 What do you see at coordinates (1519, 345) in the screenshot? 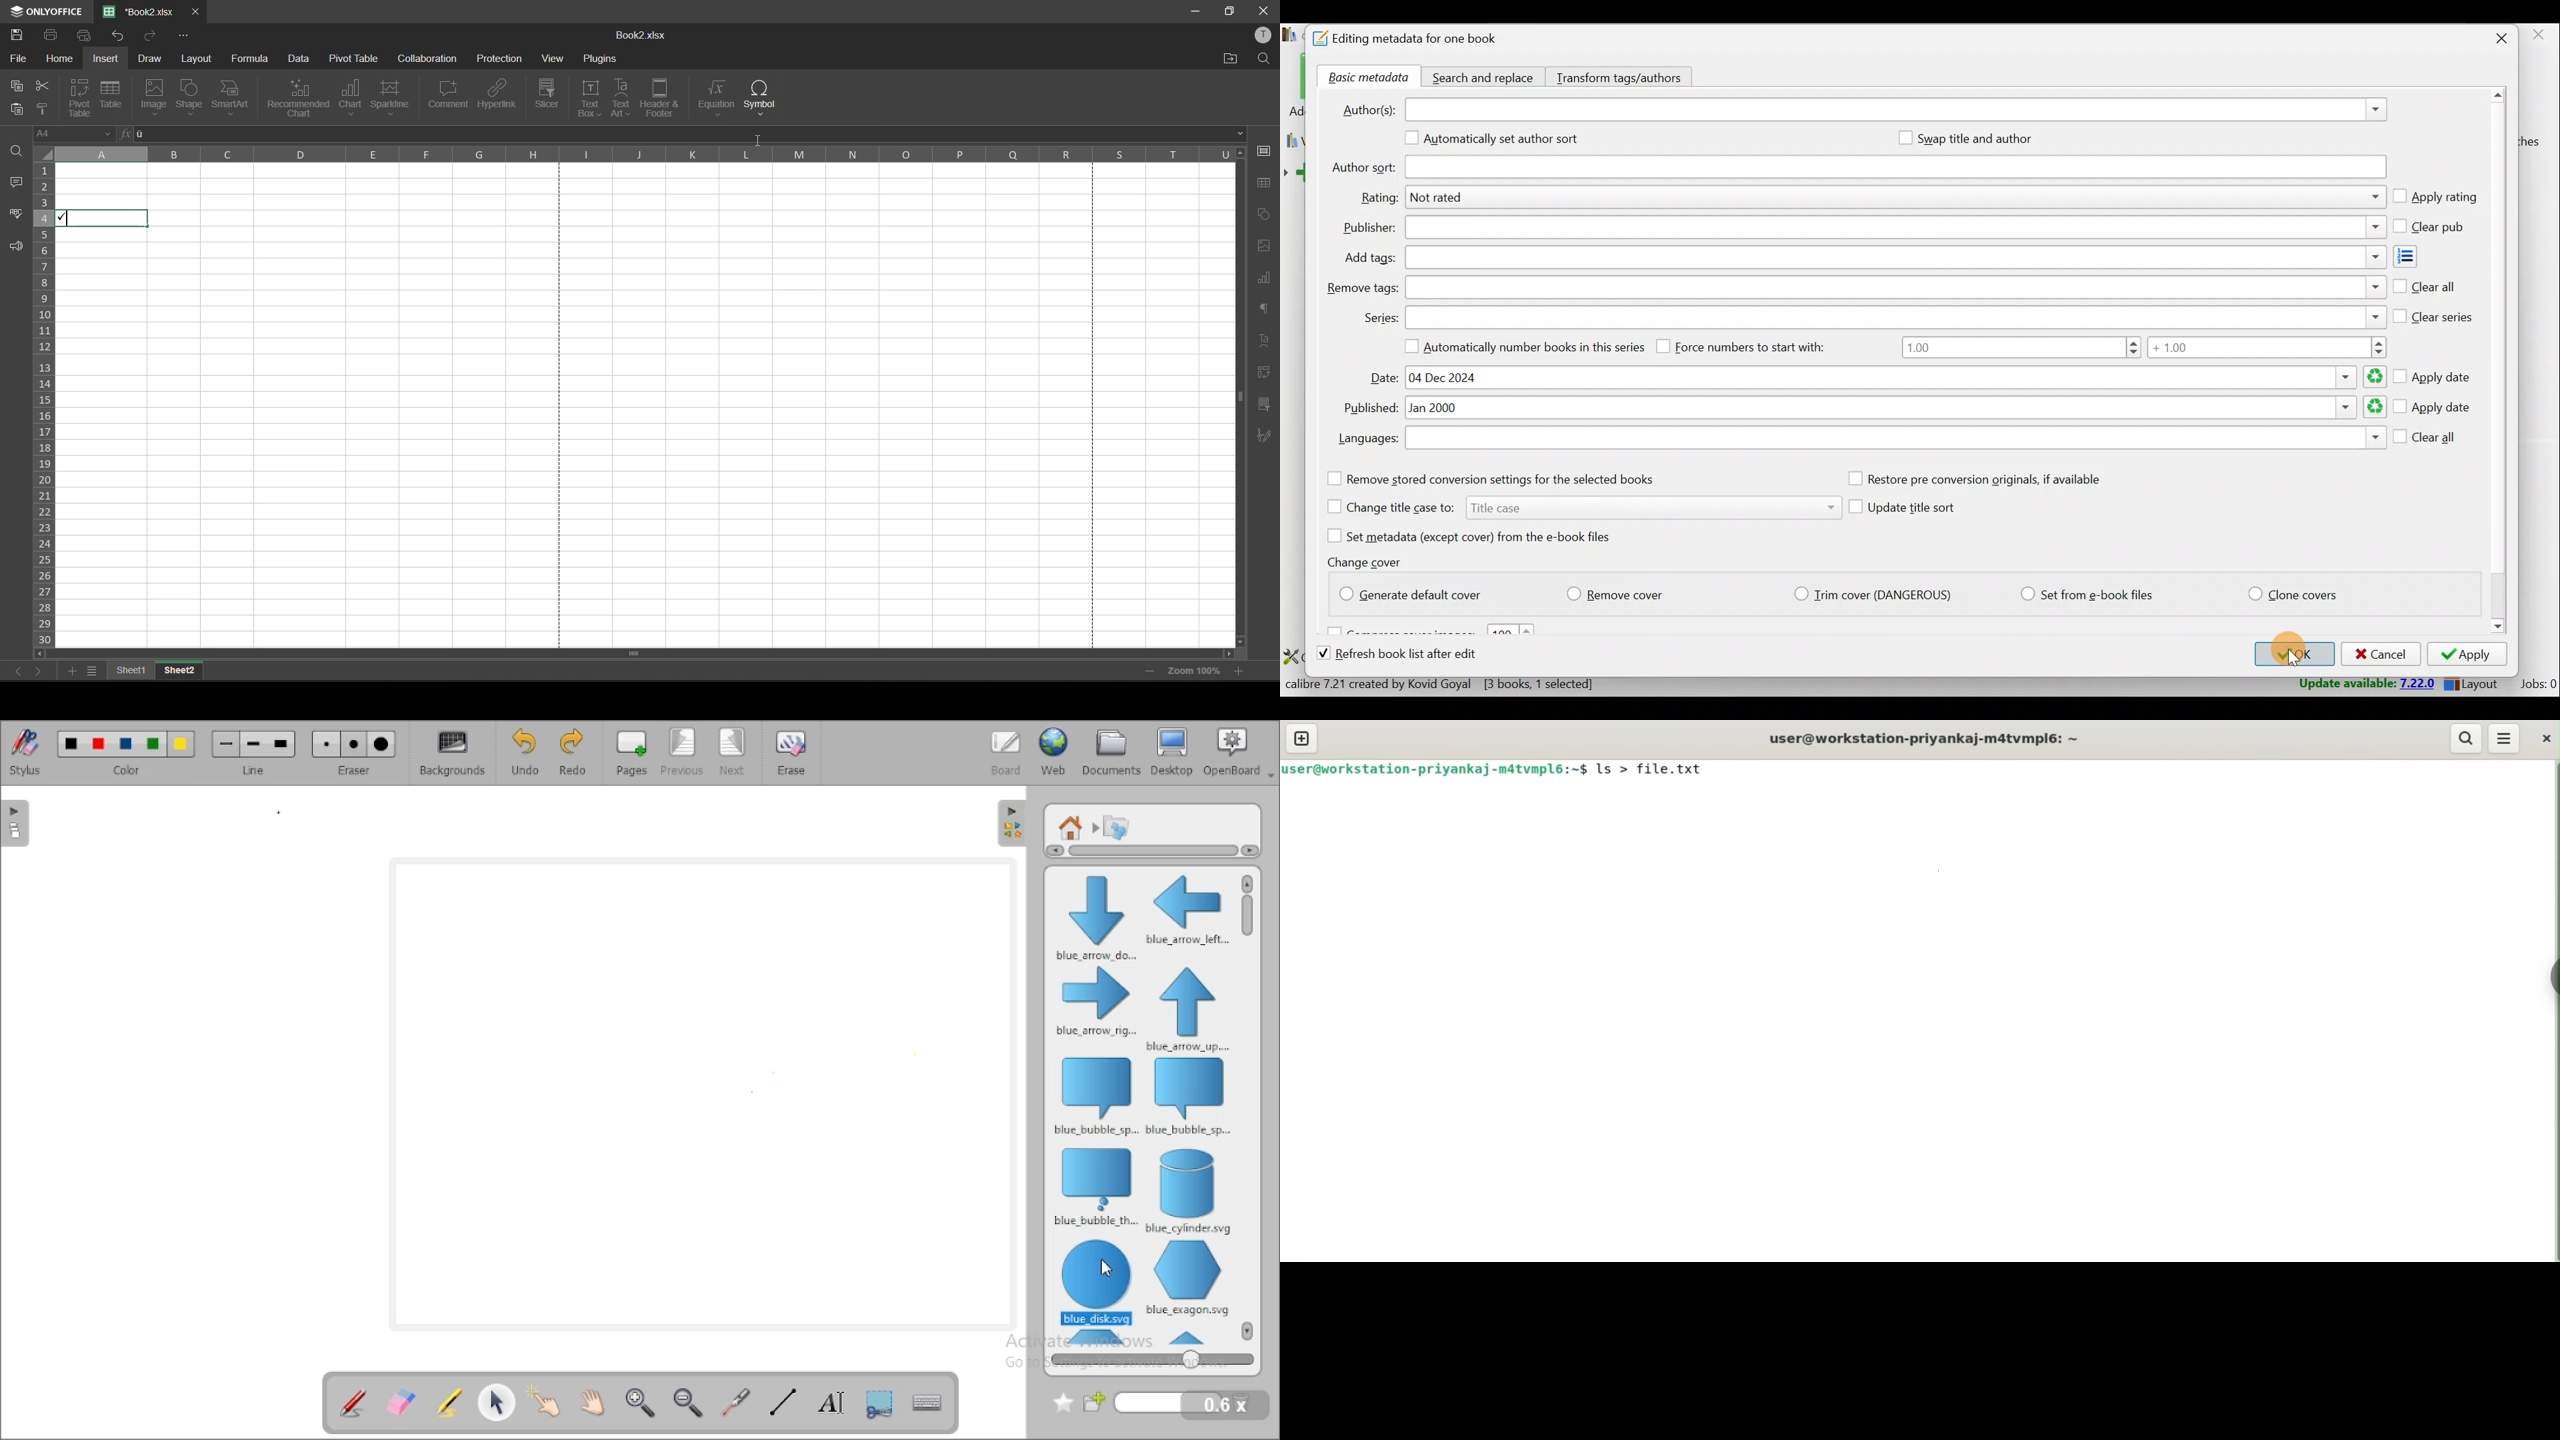
I see `Automatically number books in this series` at bounding box center [1519, 345].